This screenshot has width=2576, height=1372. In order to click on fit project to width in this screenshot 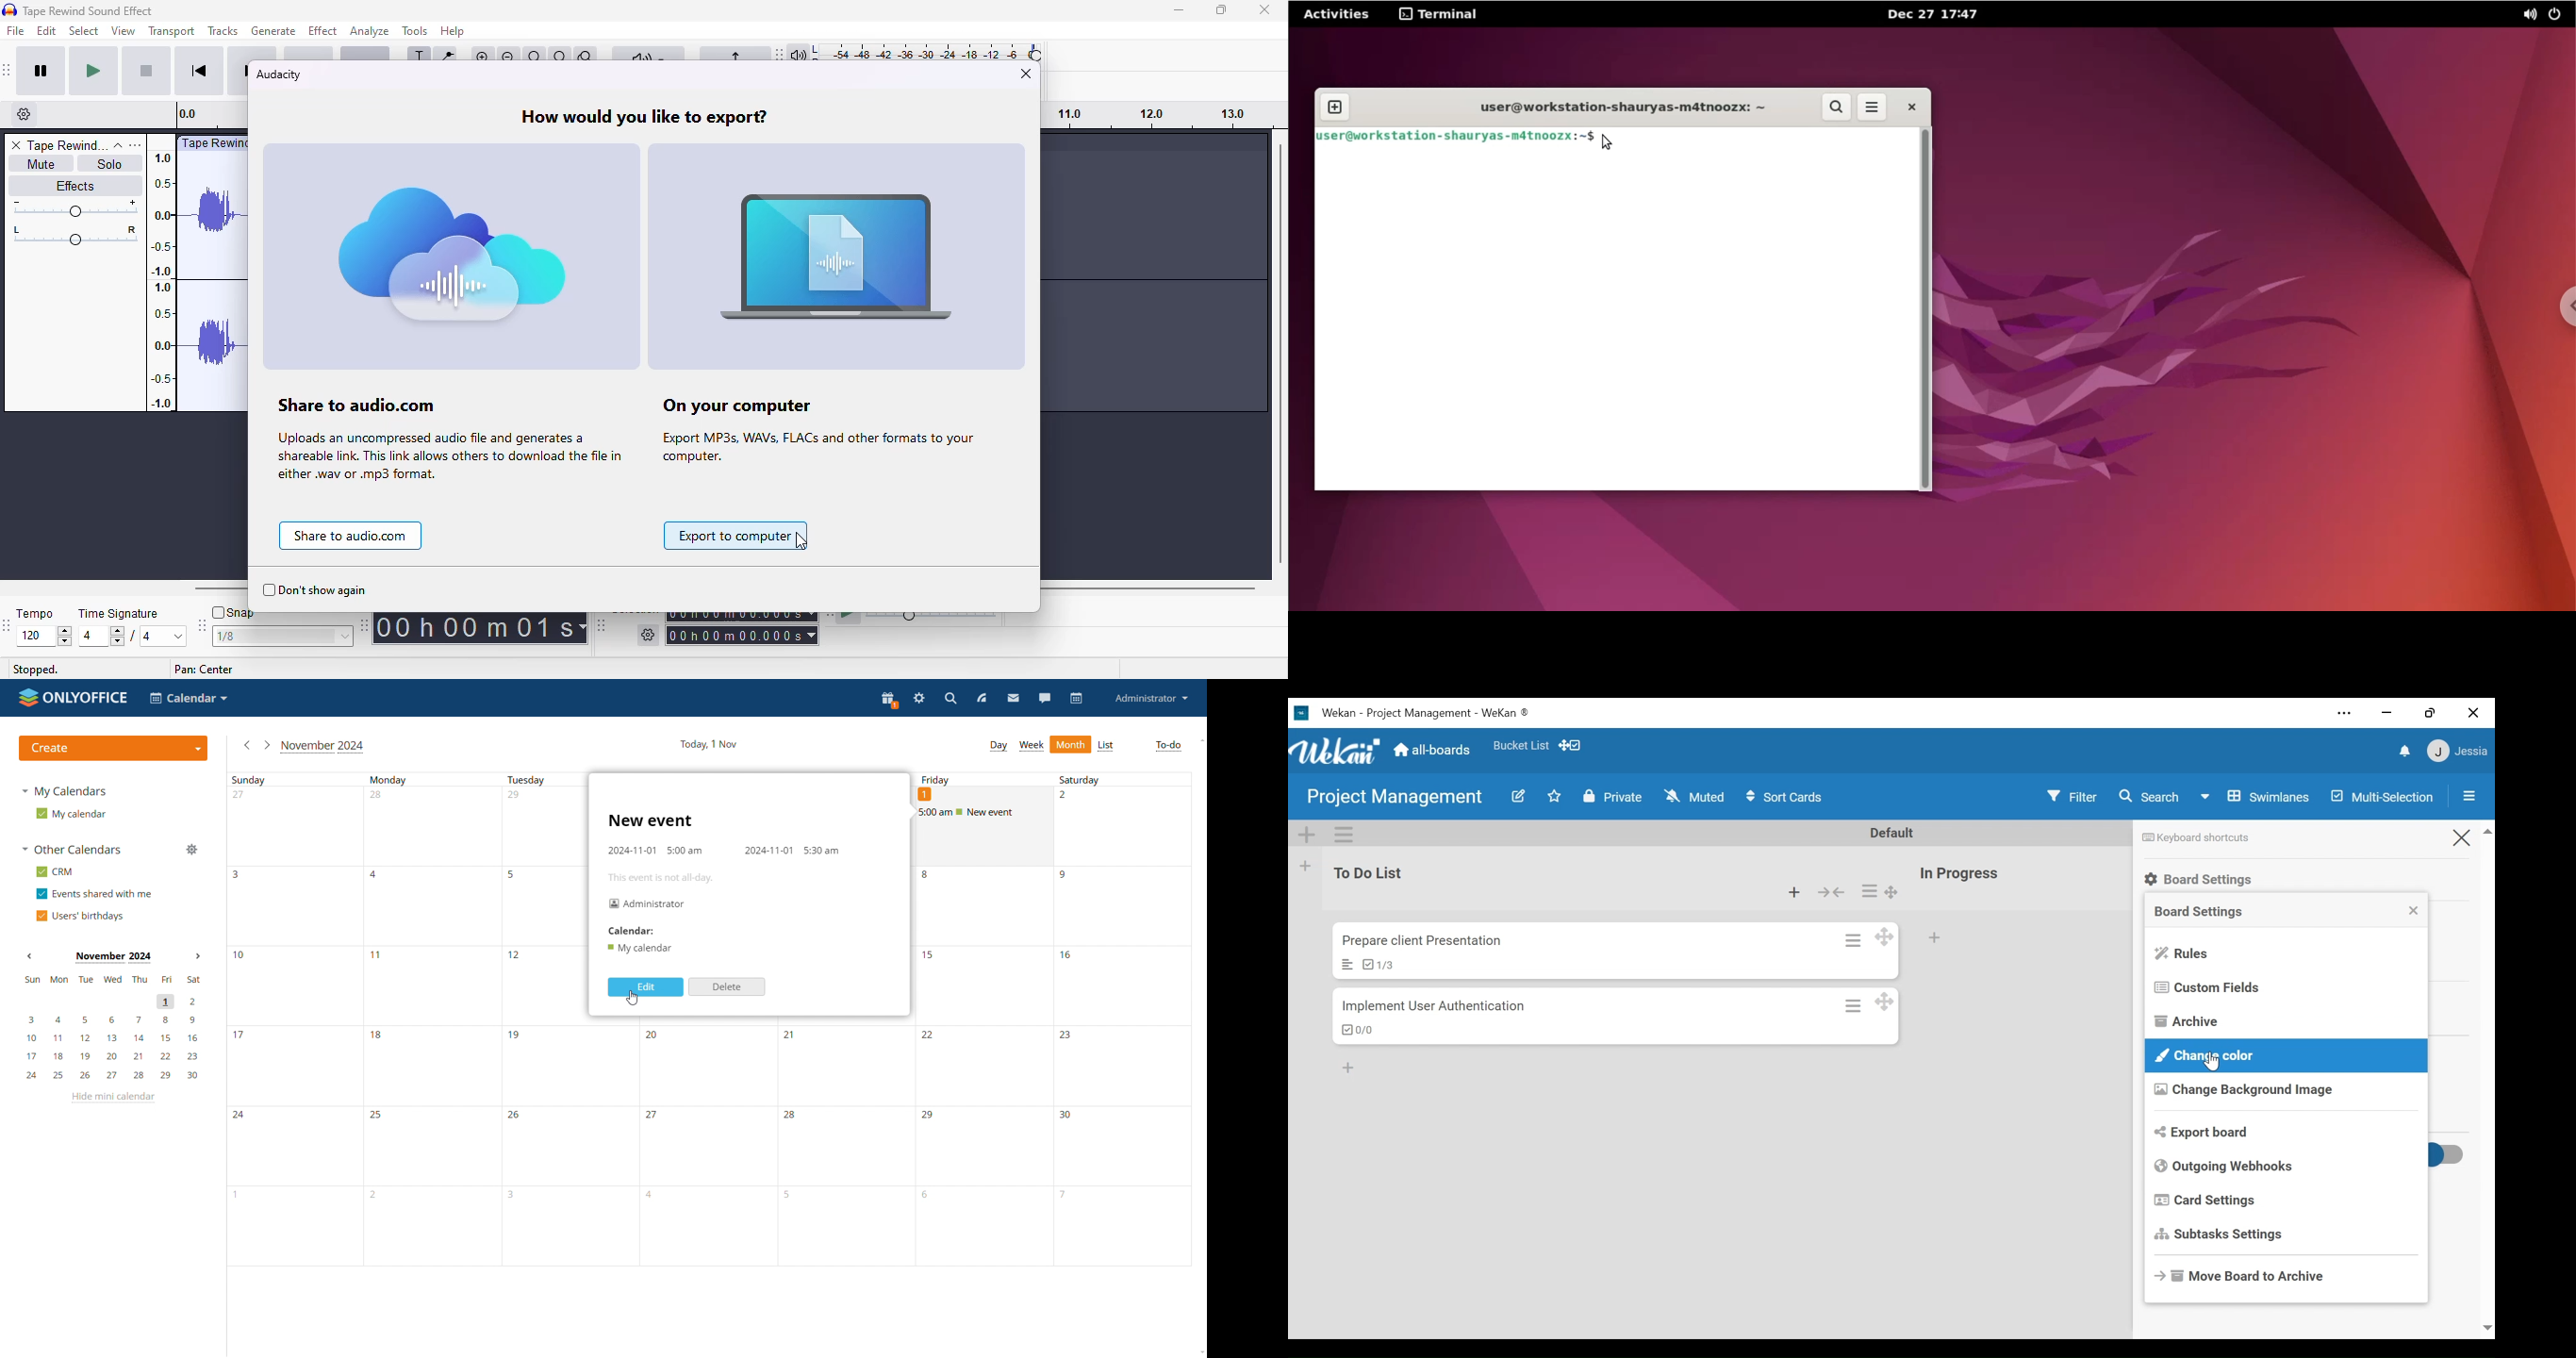, I will do `click(560, 58)`.